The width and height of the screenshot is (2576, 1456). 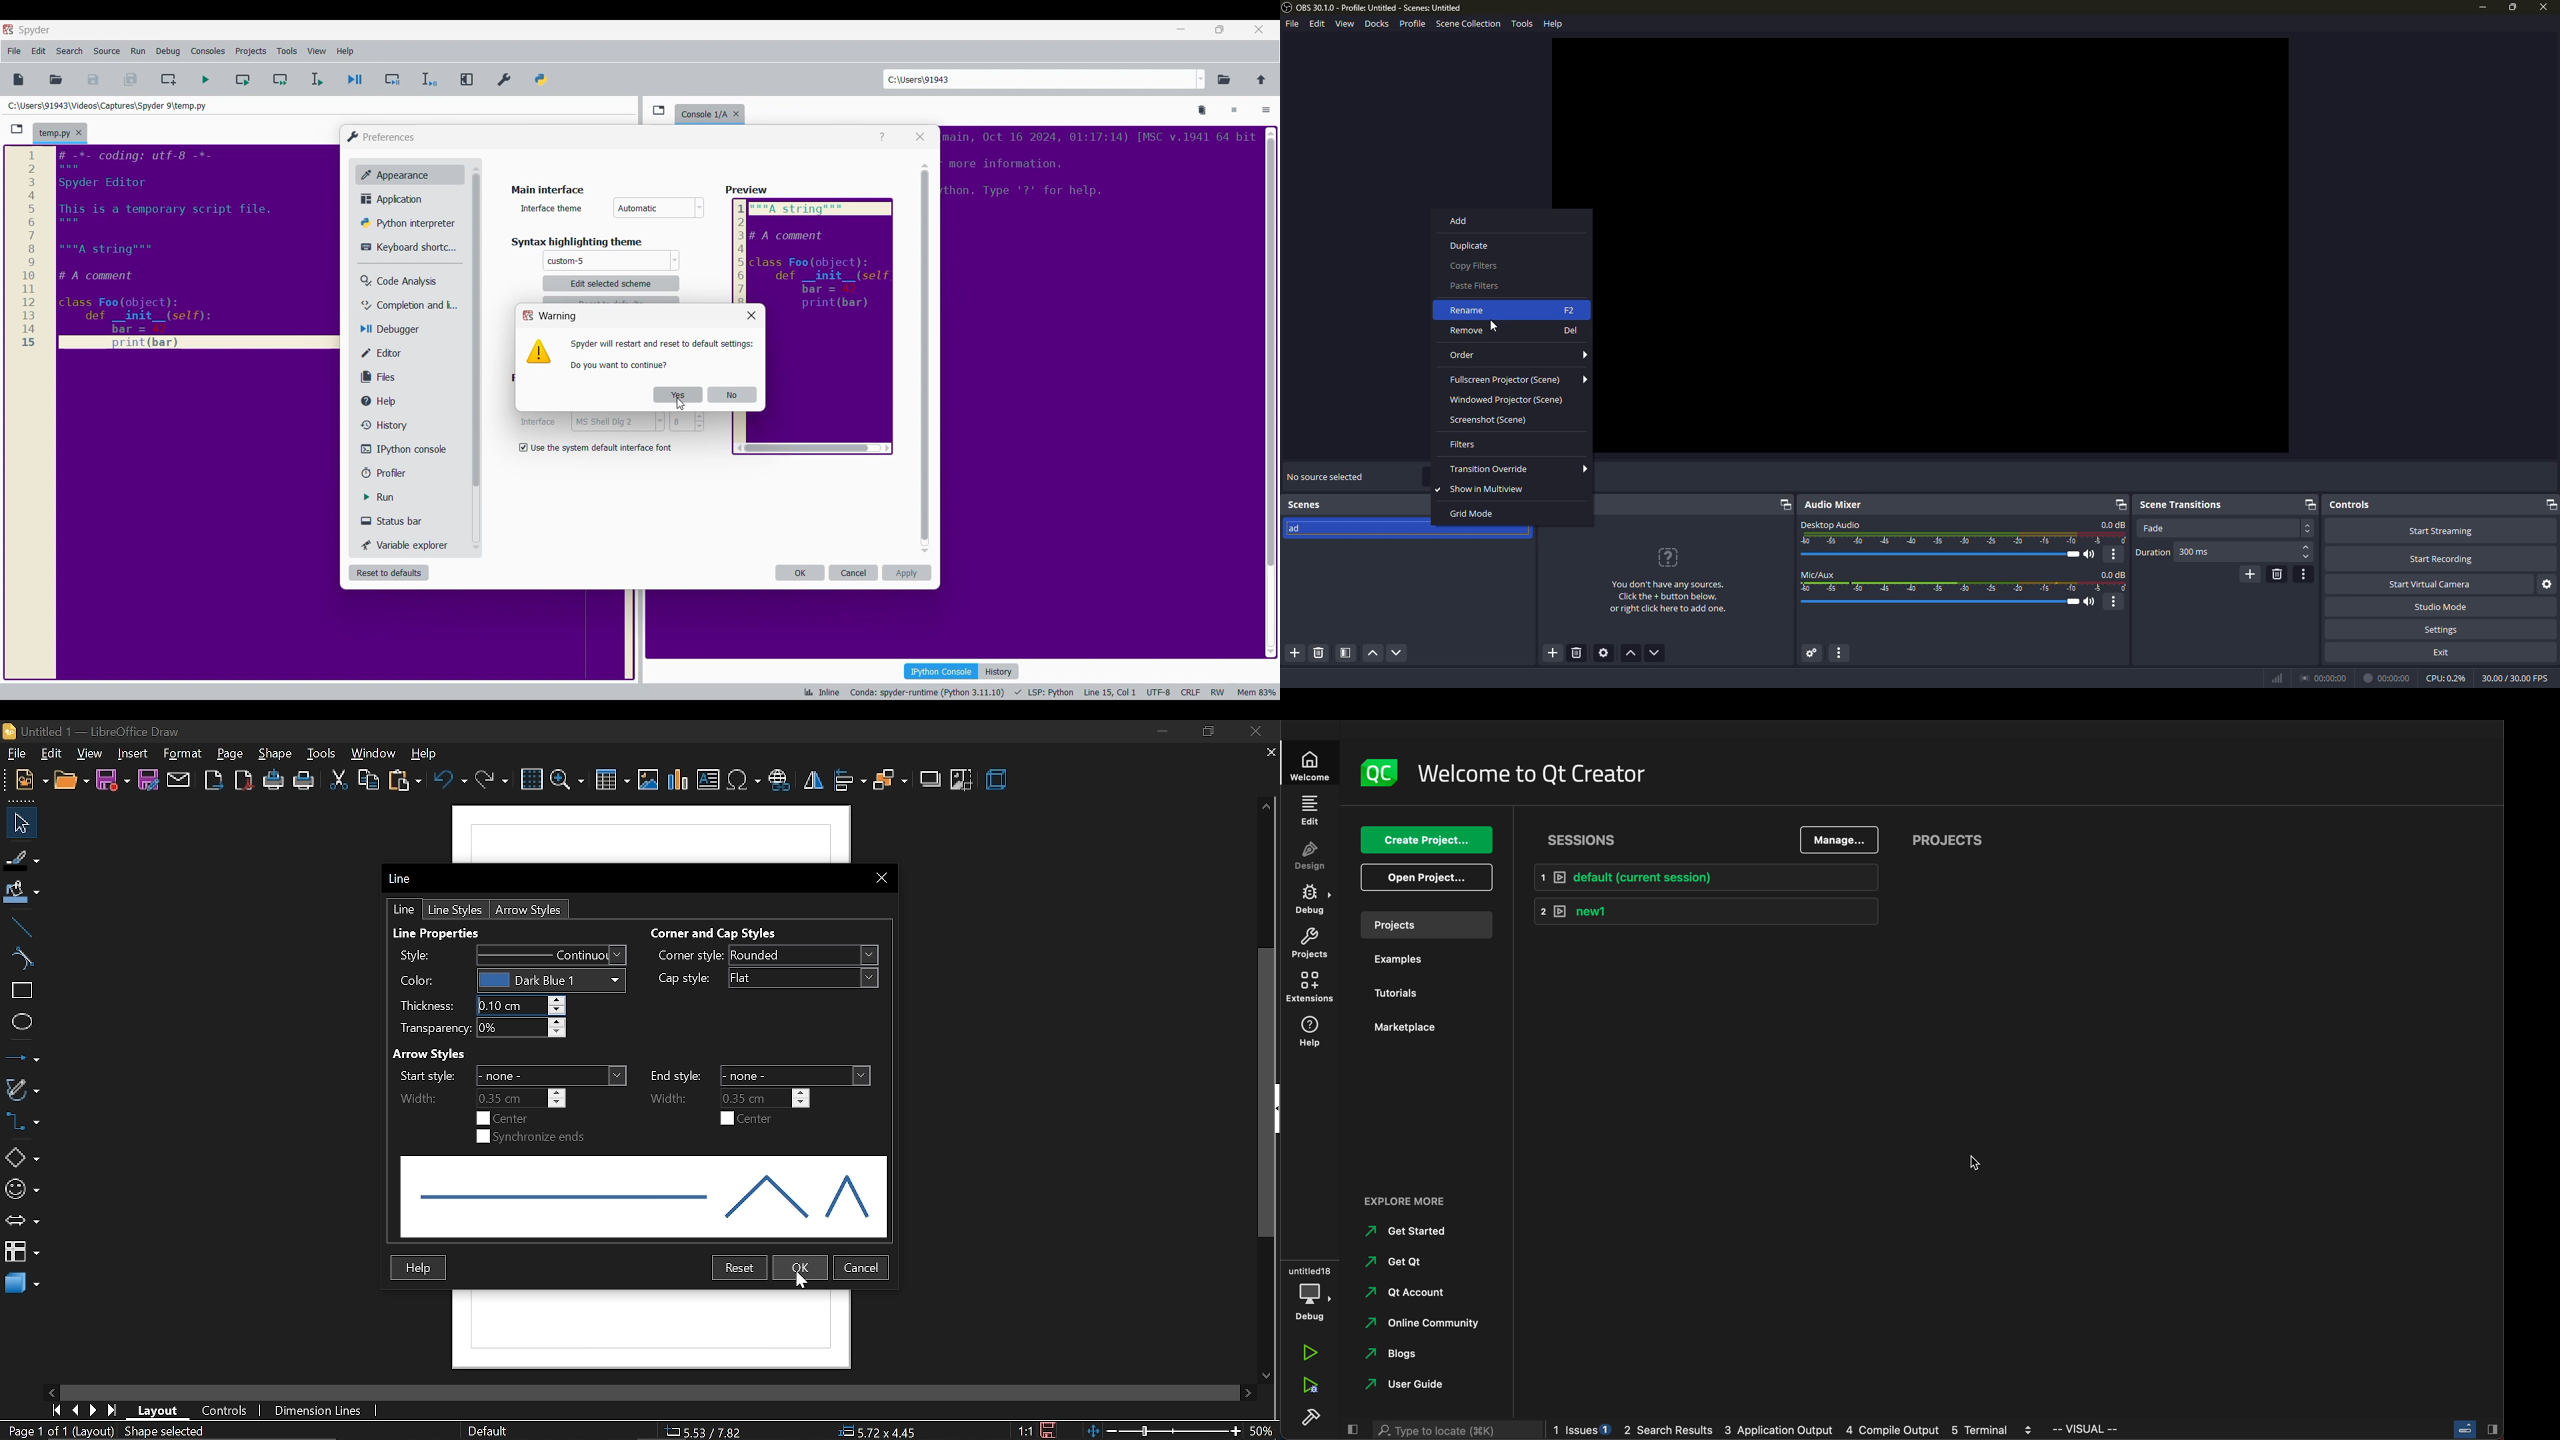 I want to click on insert image, so click(x=649, y=781).